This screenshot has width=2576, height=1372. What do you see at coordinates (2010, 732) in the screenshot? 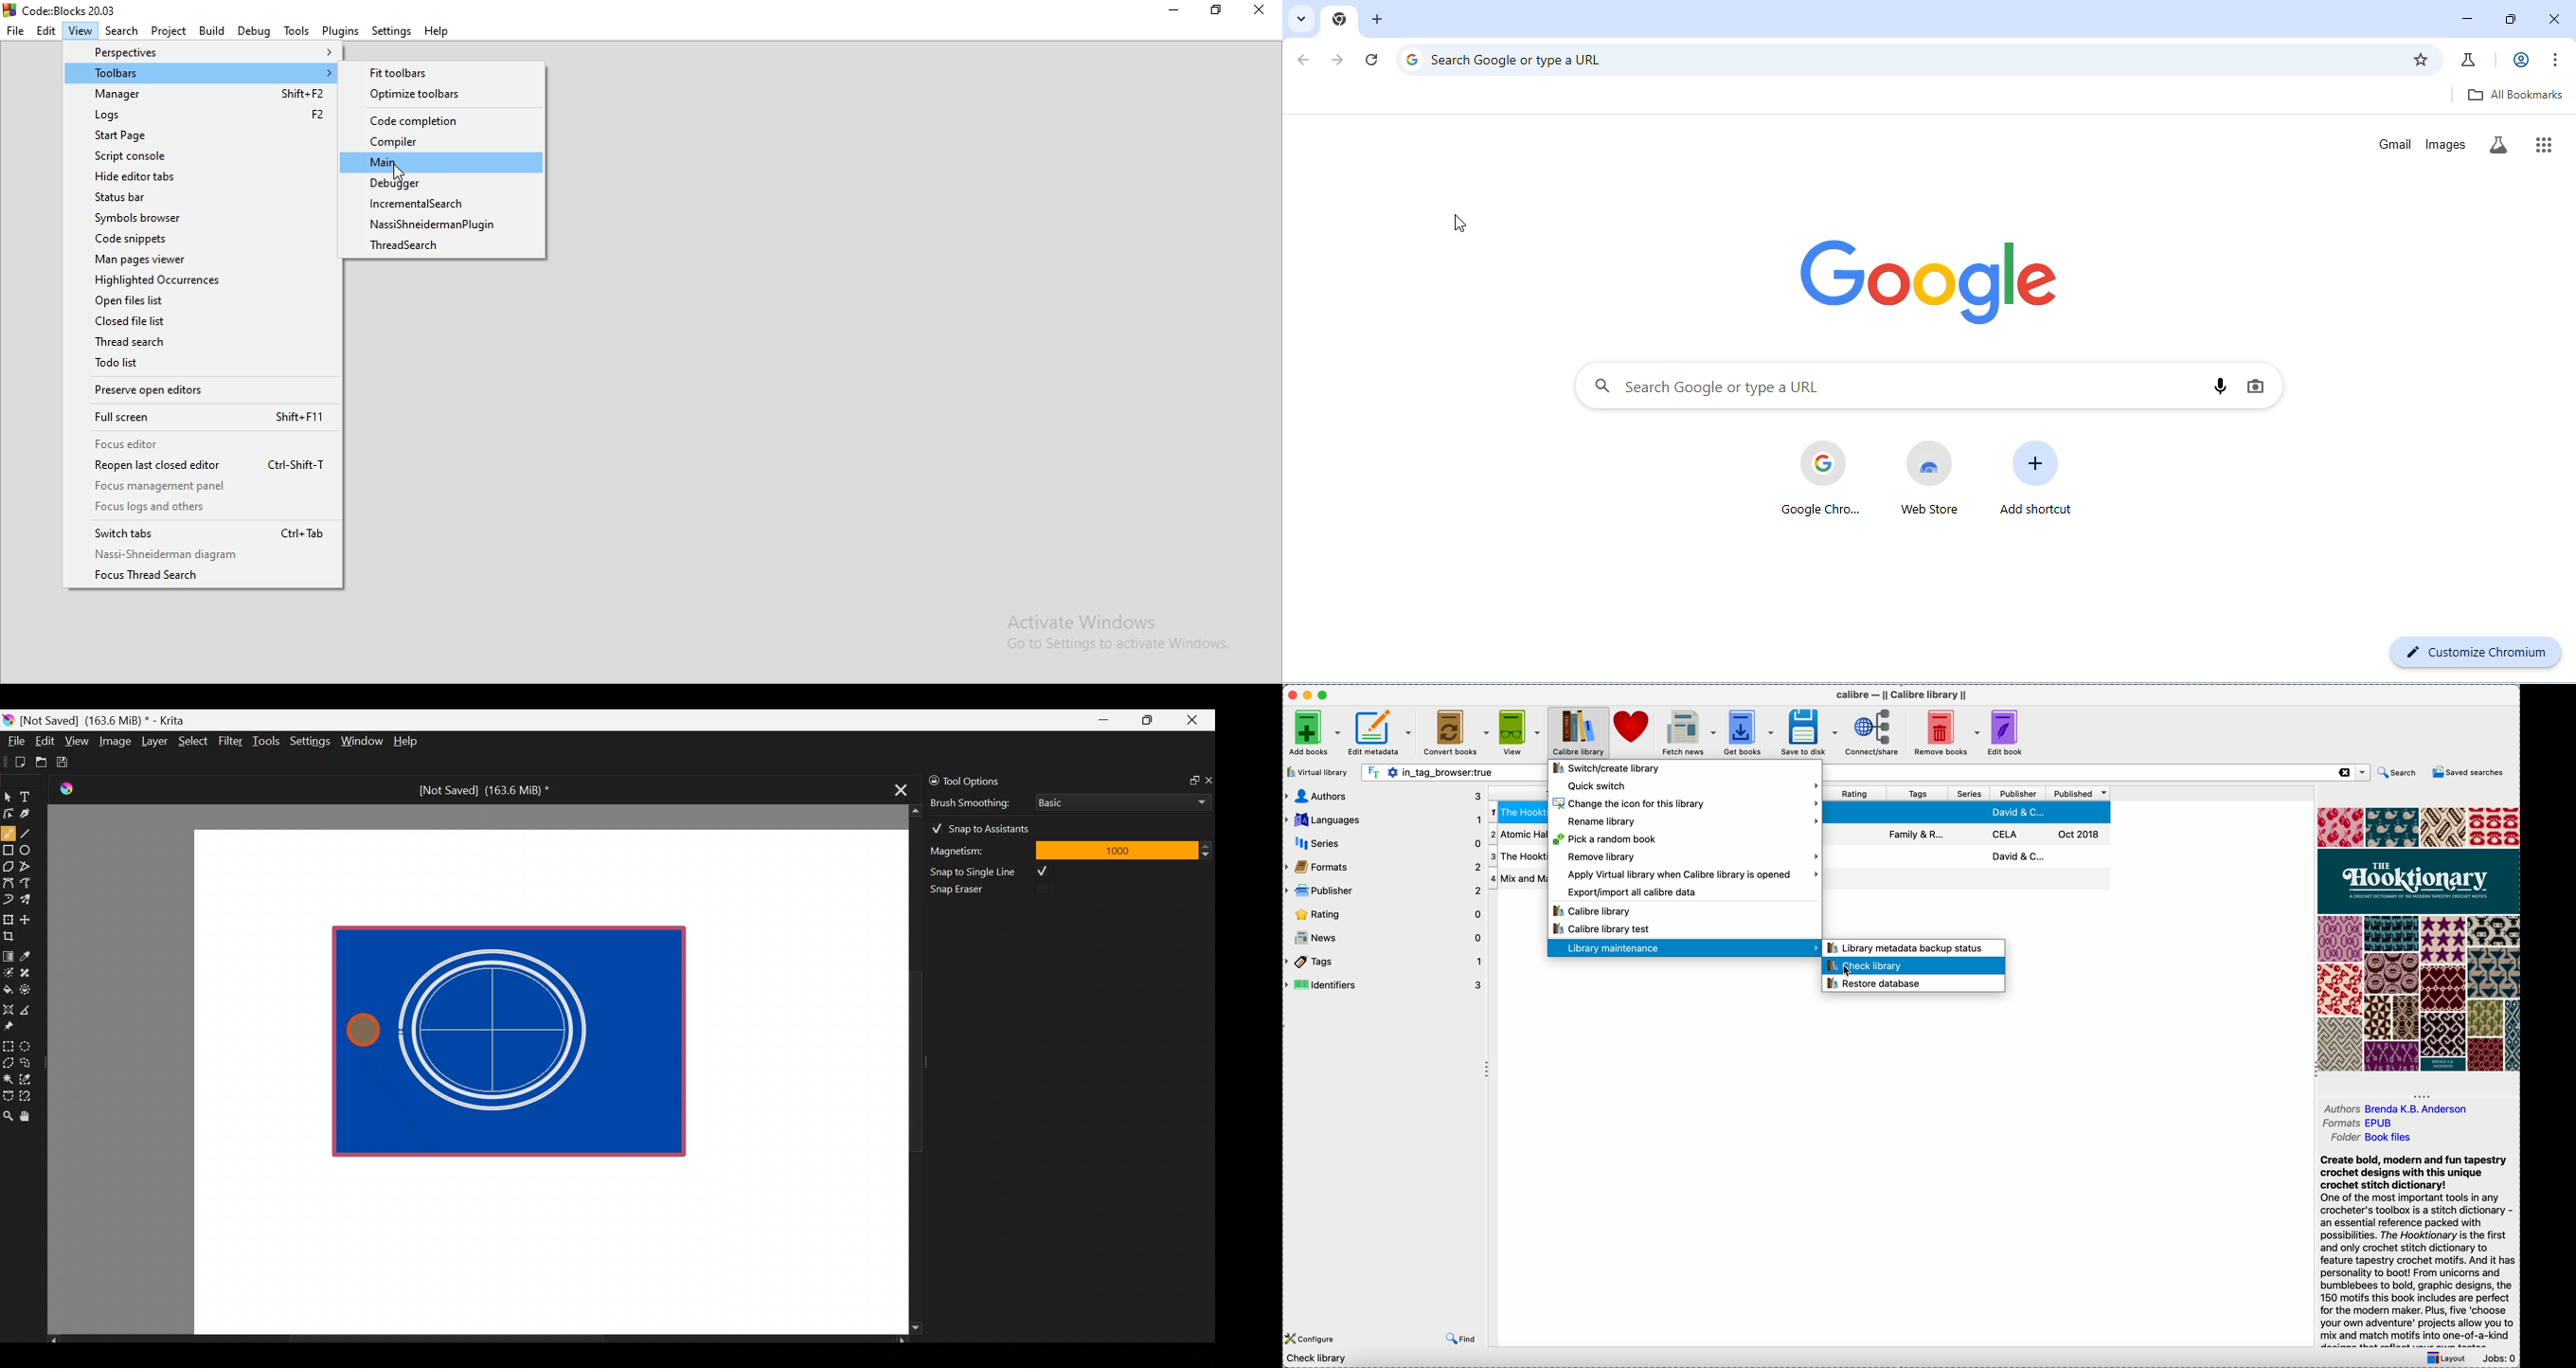
I see `edit book` at bounding box center [2010, 732].